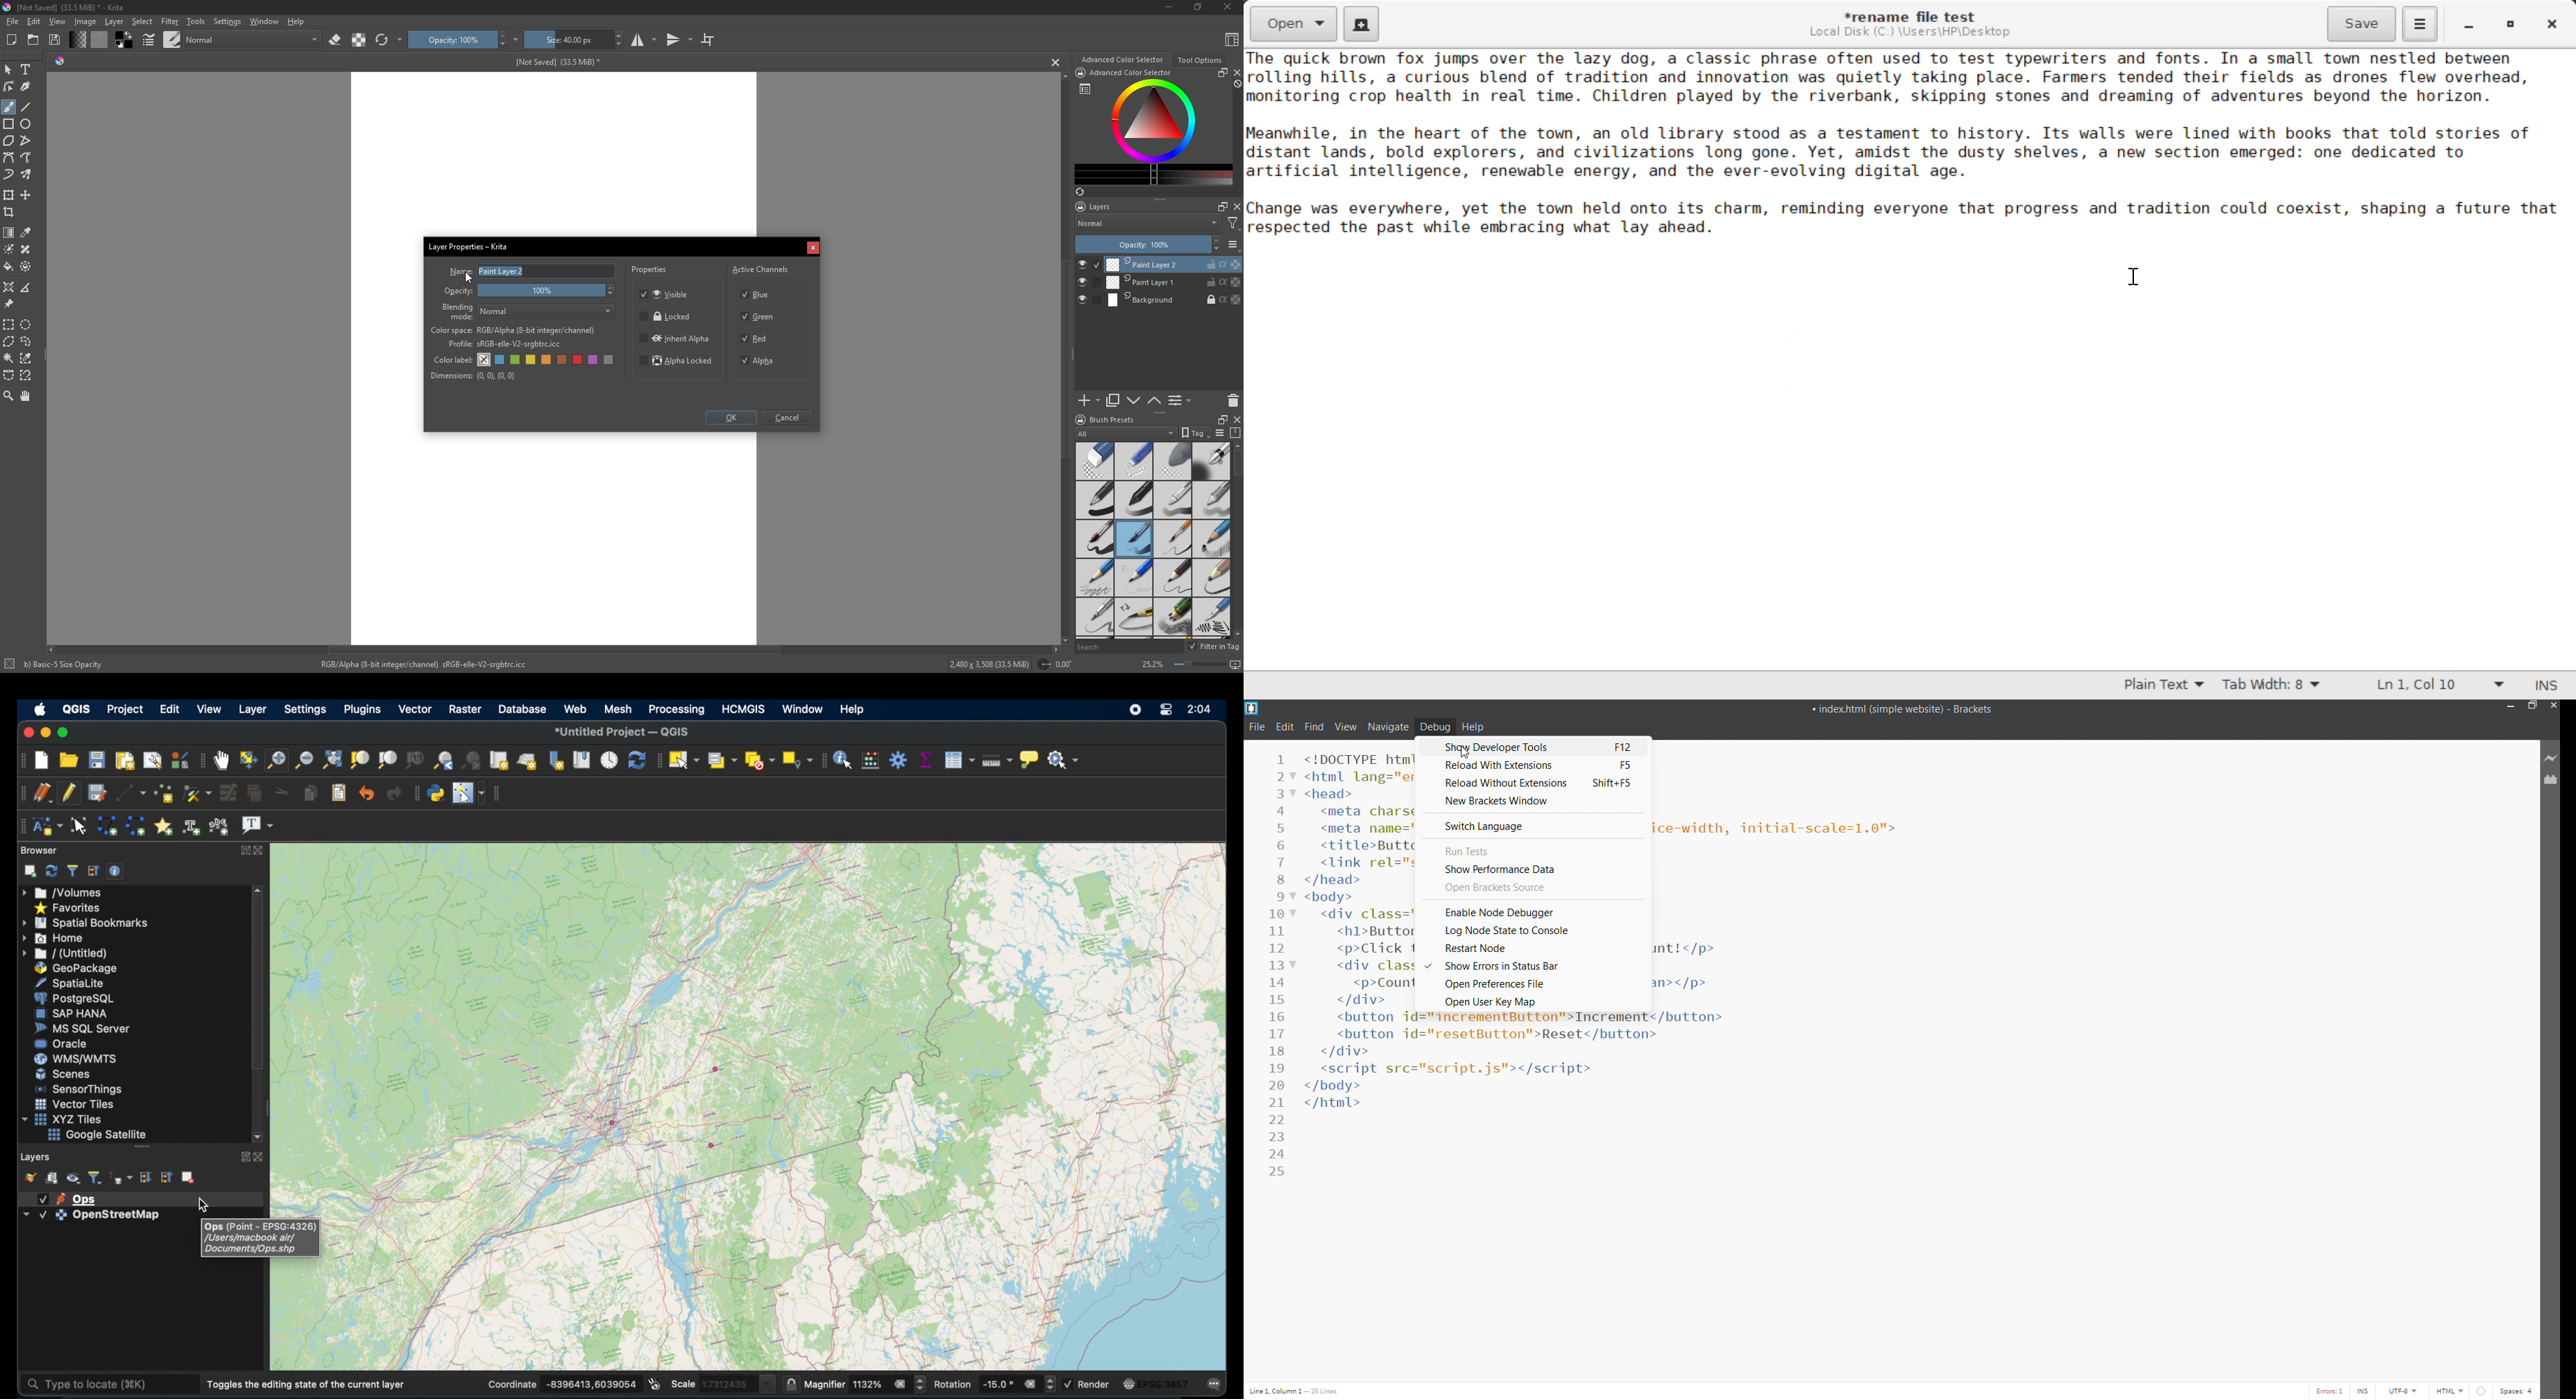 The width and height of the screenshot is (2576, 1400). Describe the element at coordinates (1095, 540) in the screenshot. I see `thick brush` at that location.